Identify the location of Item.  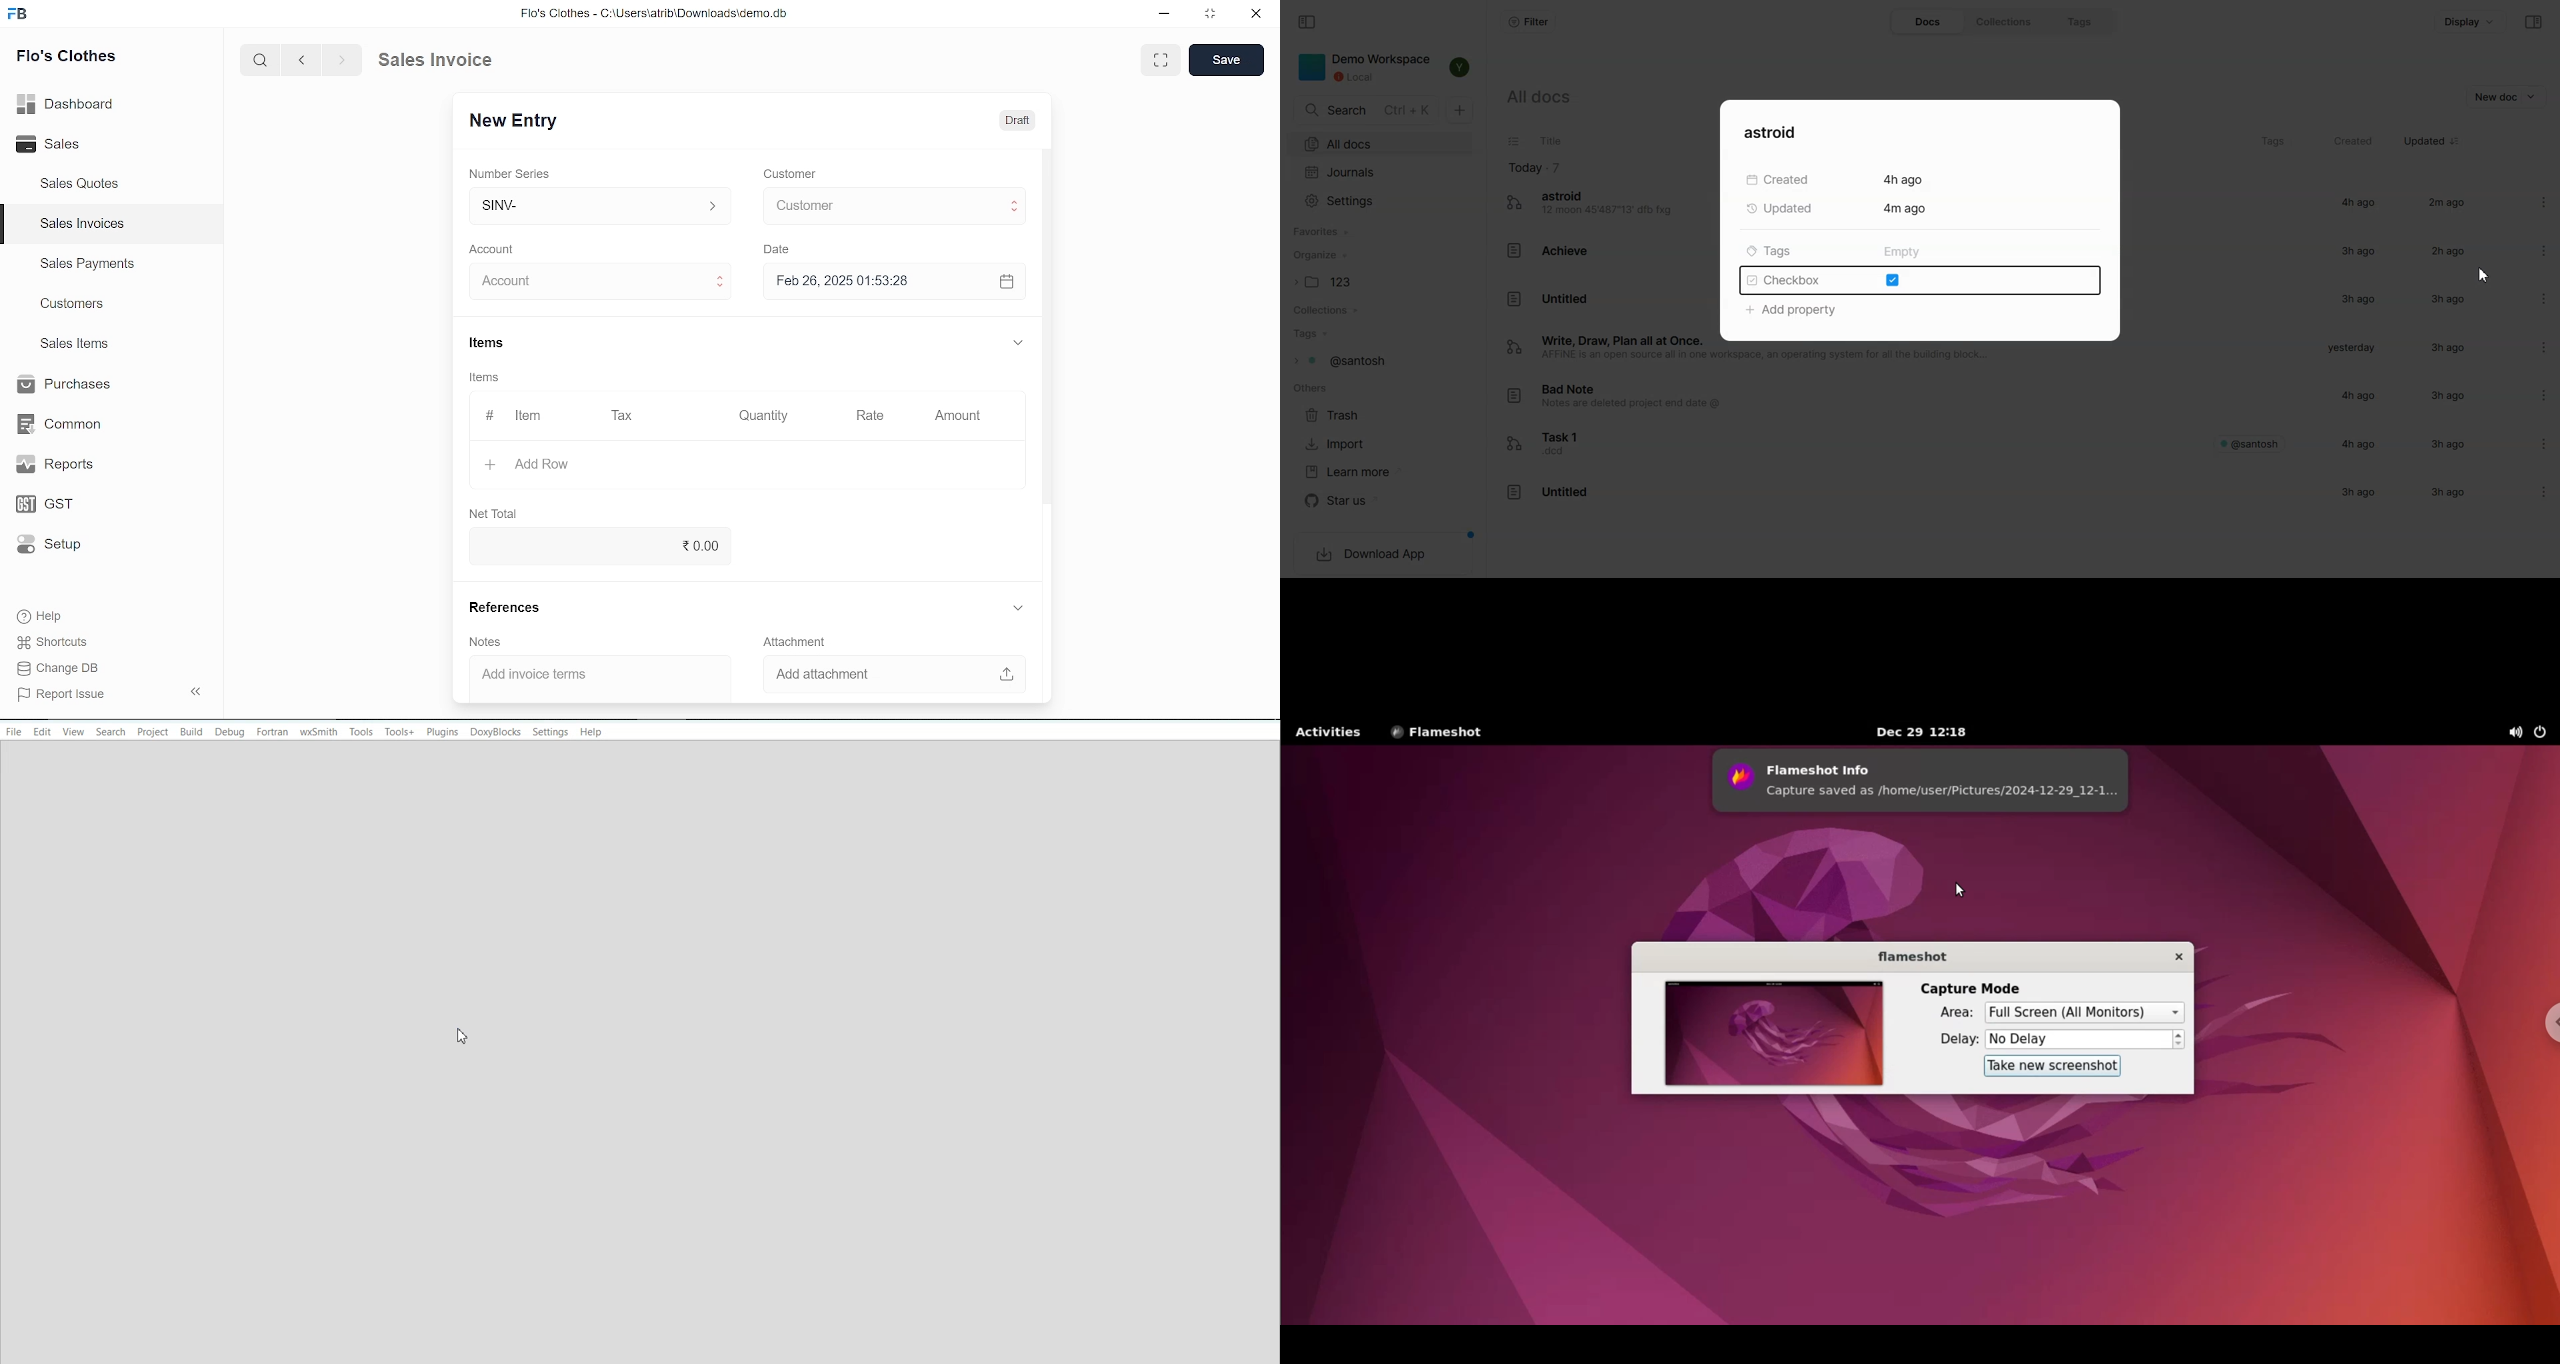
(517, 417).